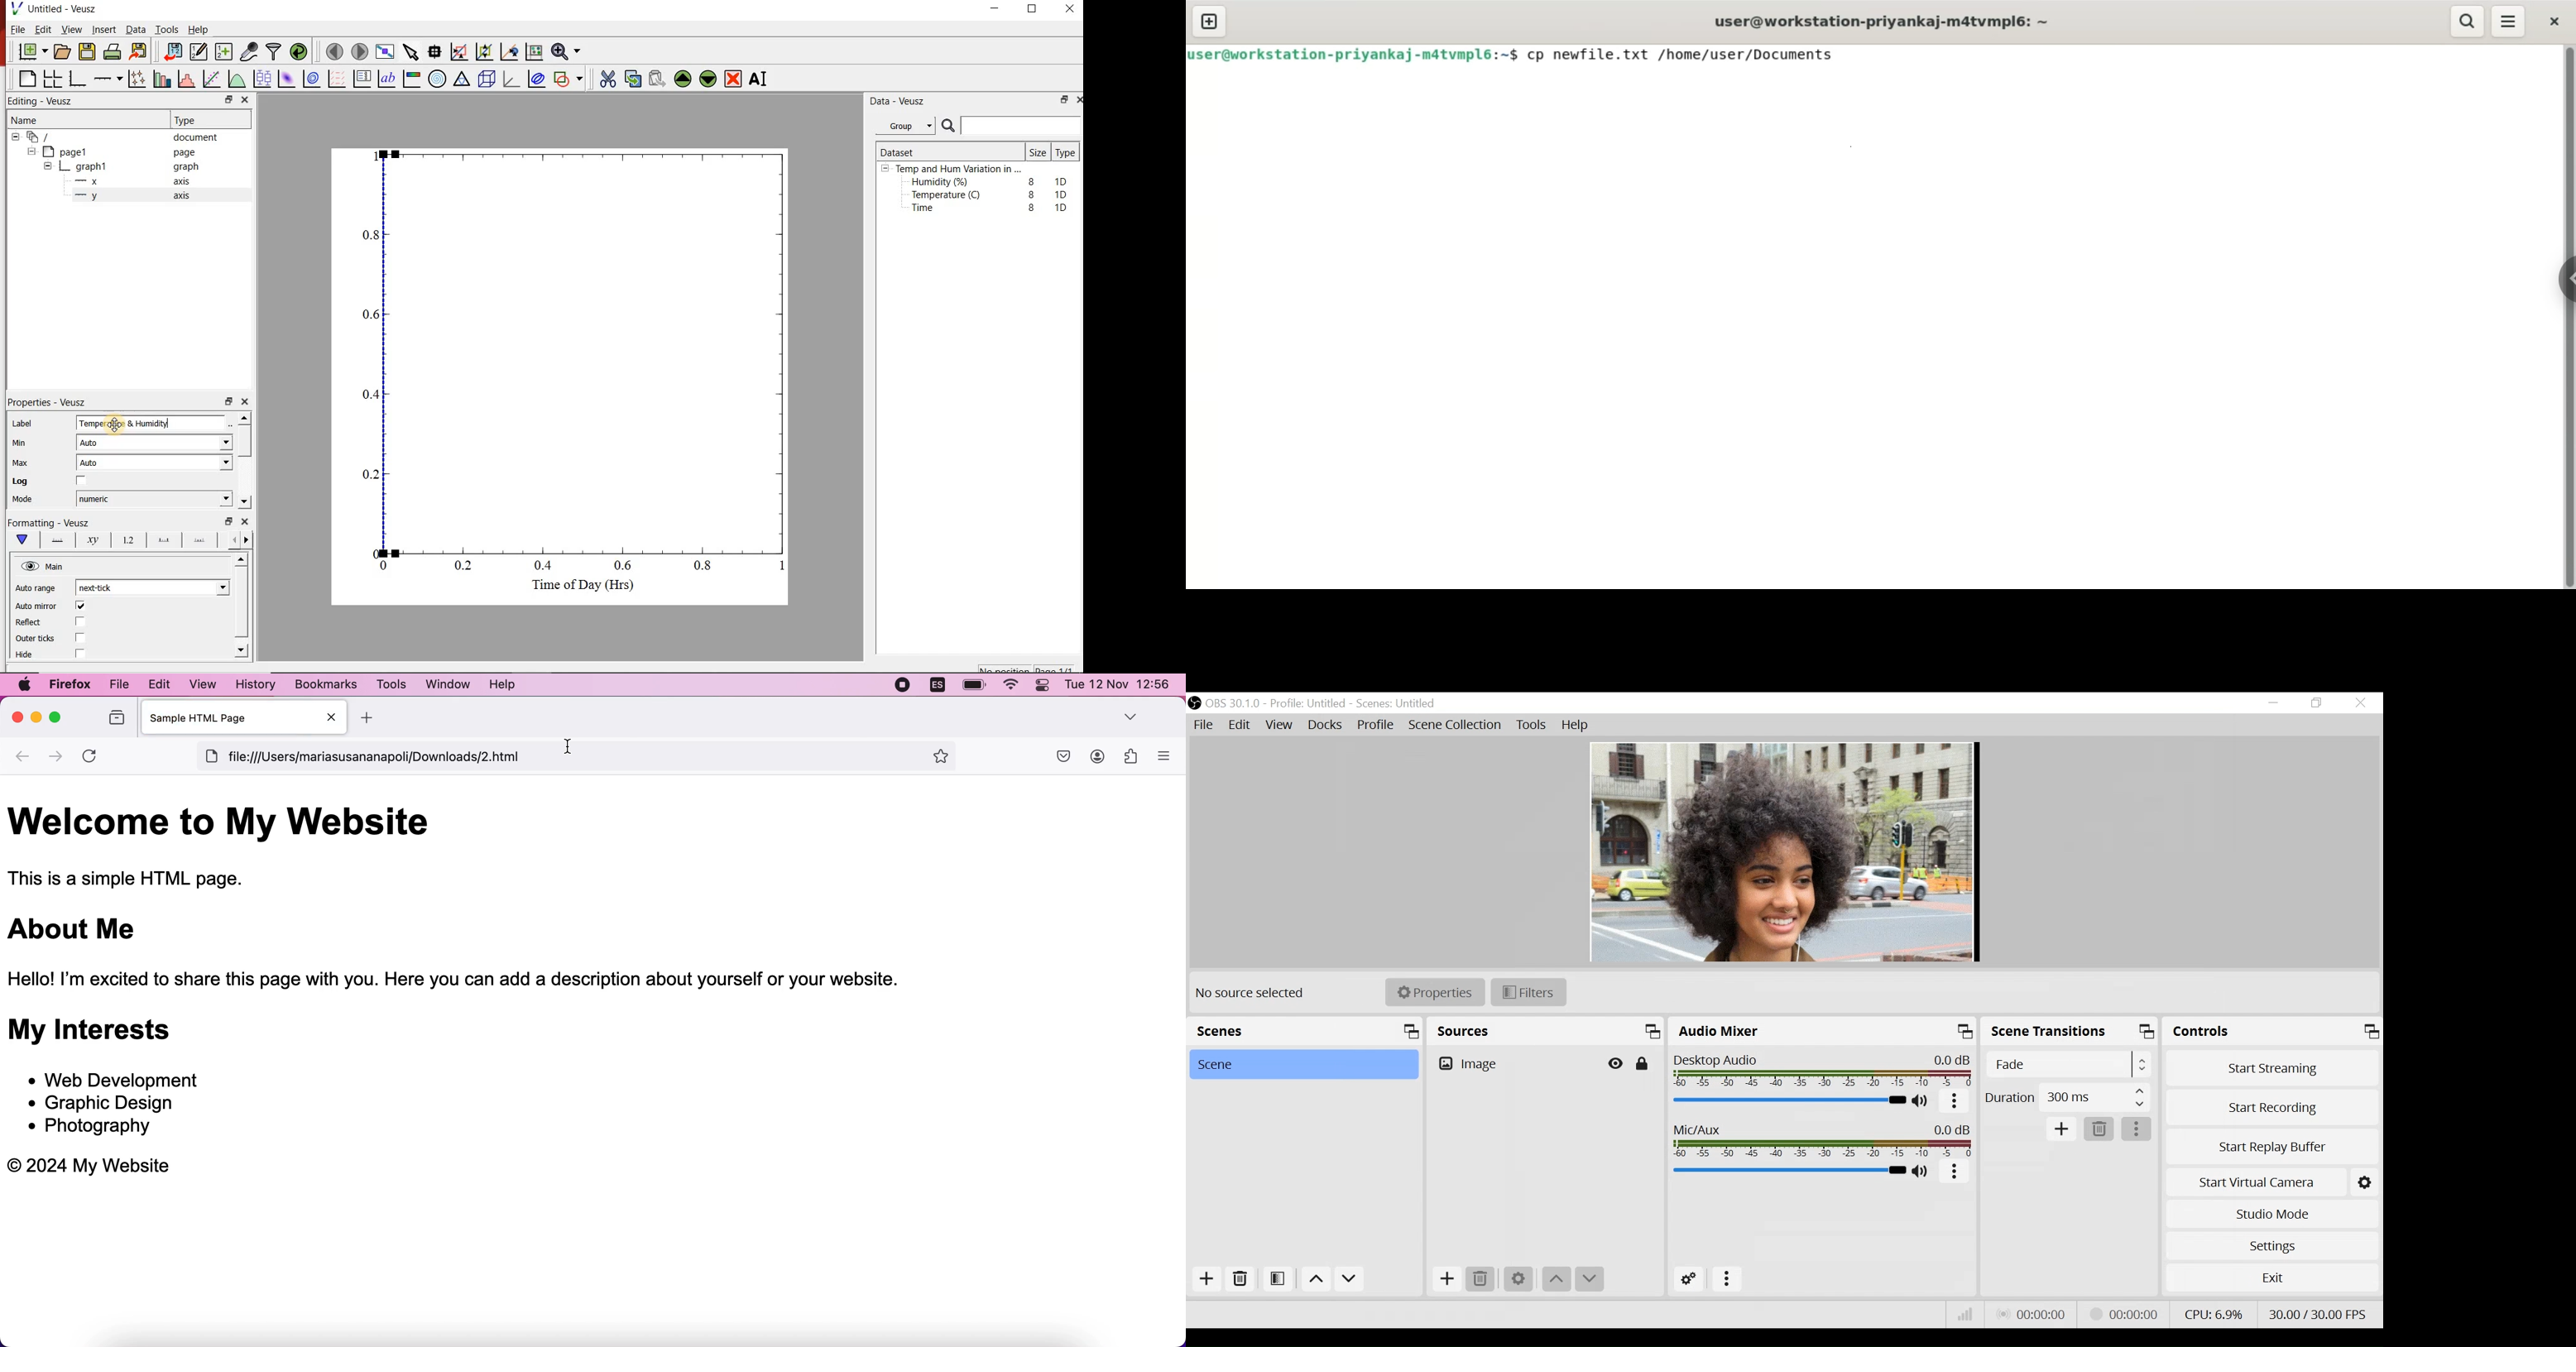 This screenshot has height=1372, width=2576. I want to click on Tue 12 Nov 12:56, so click(1116, 687).